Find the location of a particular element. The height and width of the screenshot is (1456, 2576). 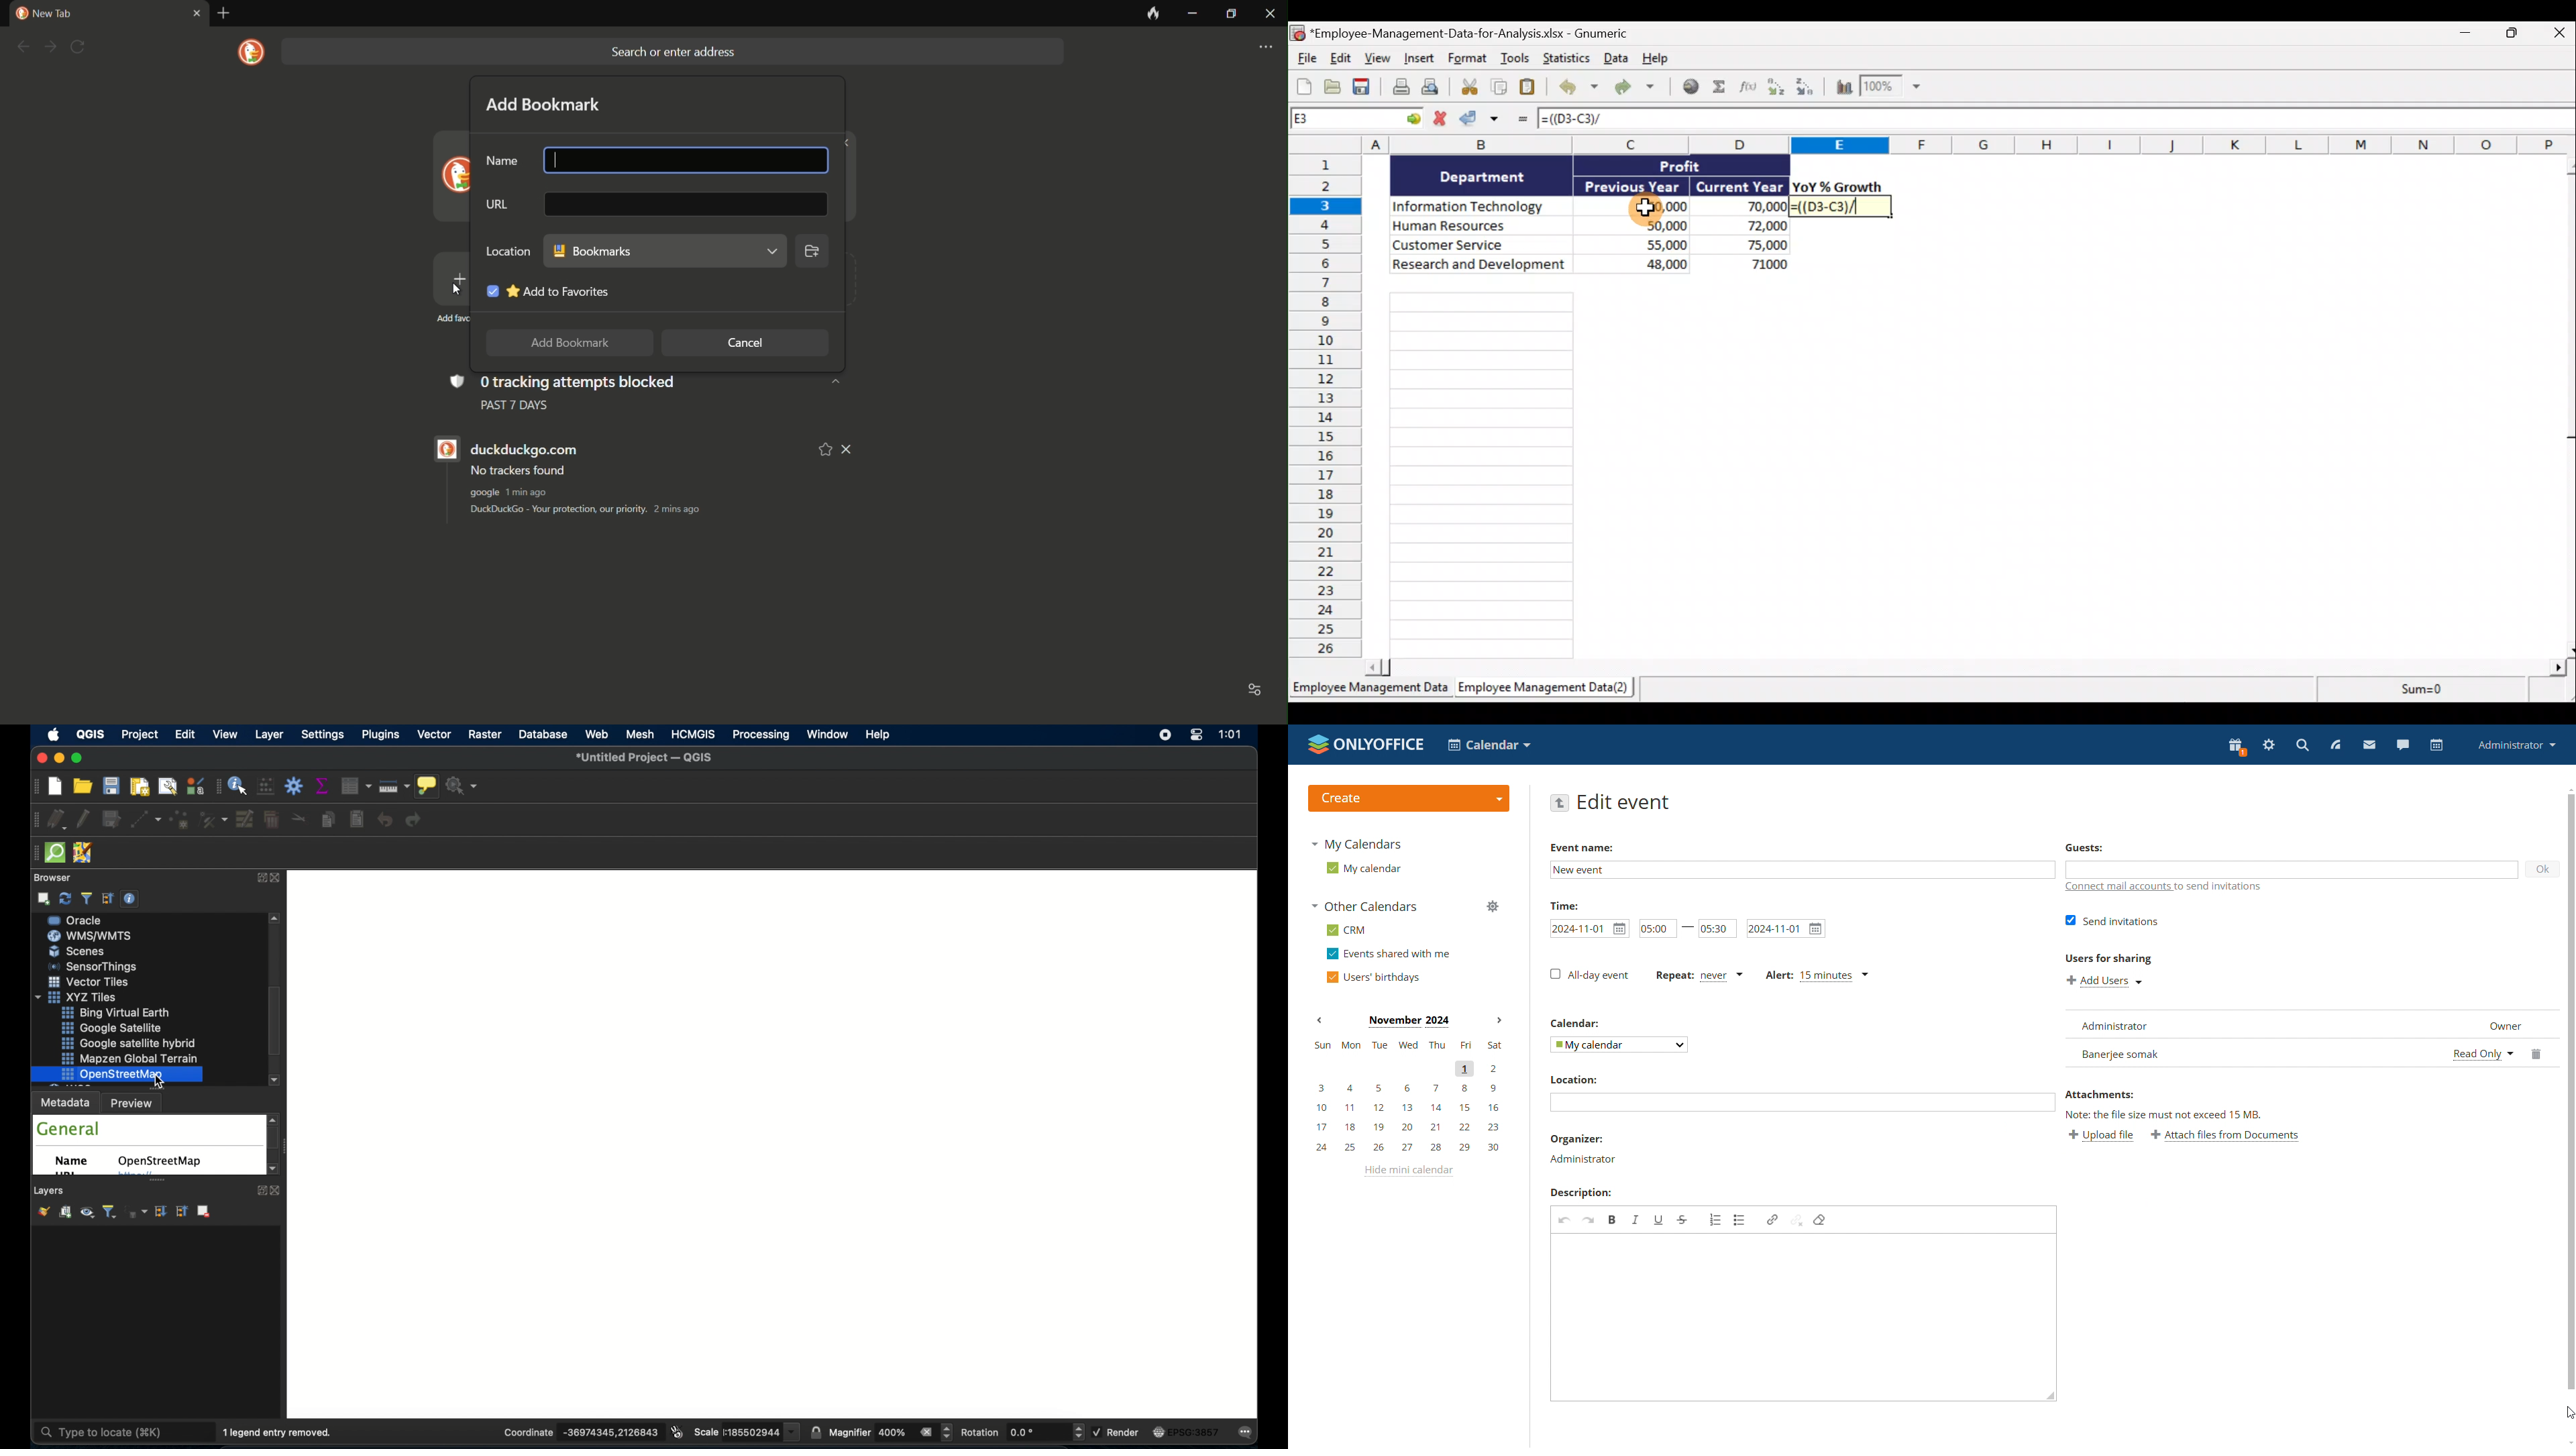

url bar is located at coordinates (684, 206).